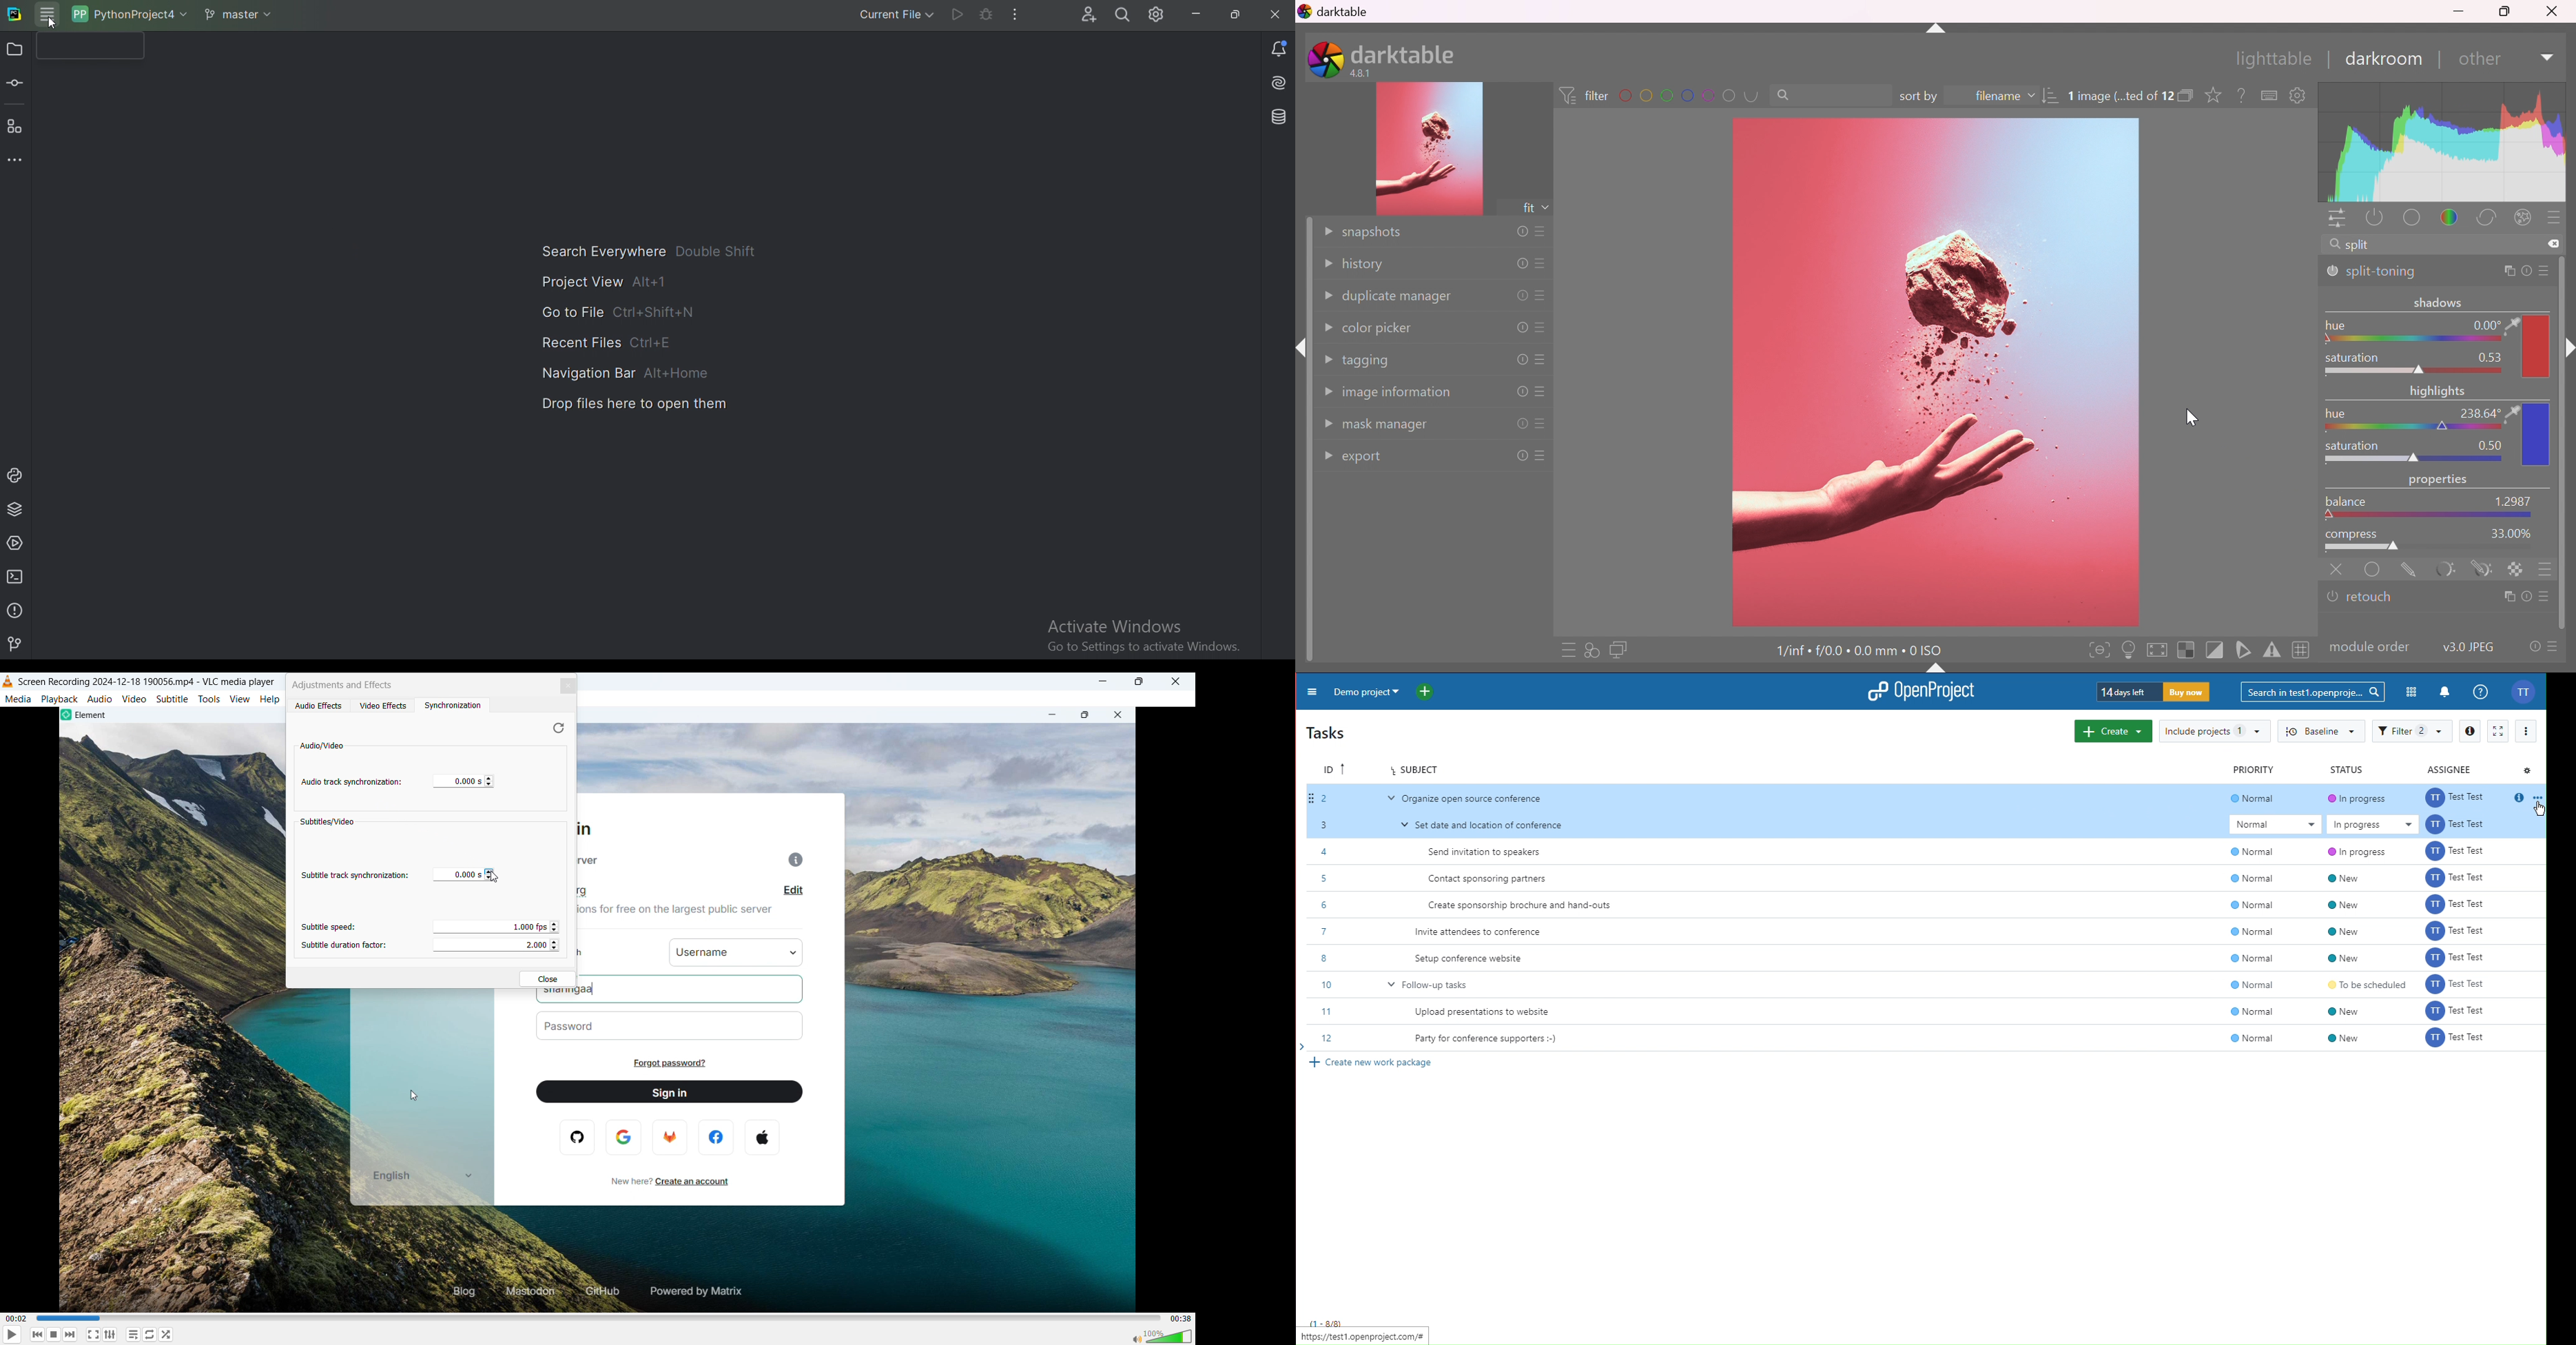 This screenshot has height=1372, width=2576. Describe the element at coordinates (2215, 650) in the screenshot. I see `toggle clipping indication` at that location.